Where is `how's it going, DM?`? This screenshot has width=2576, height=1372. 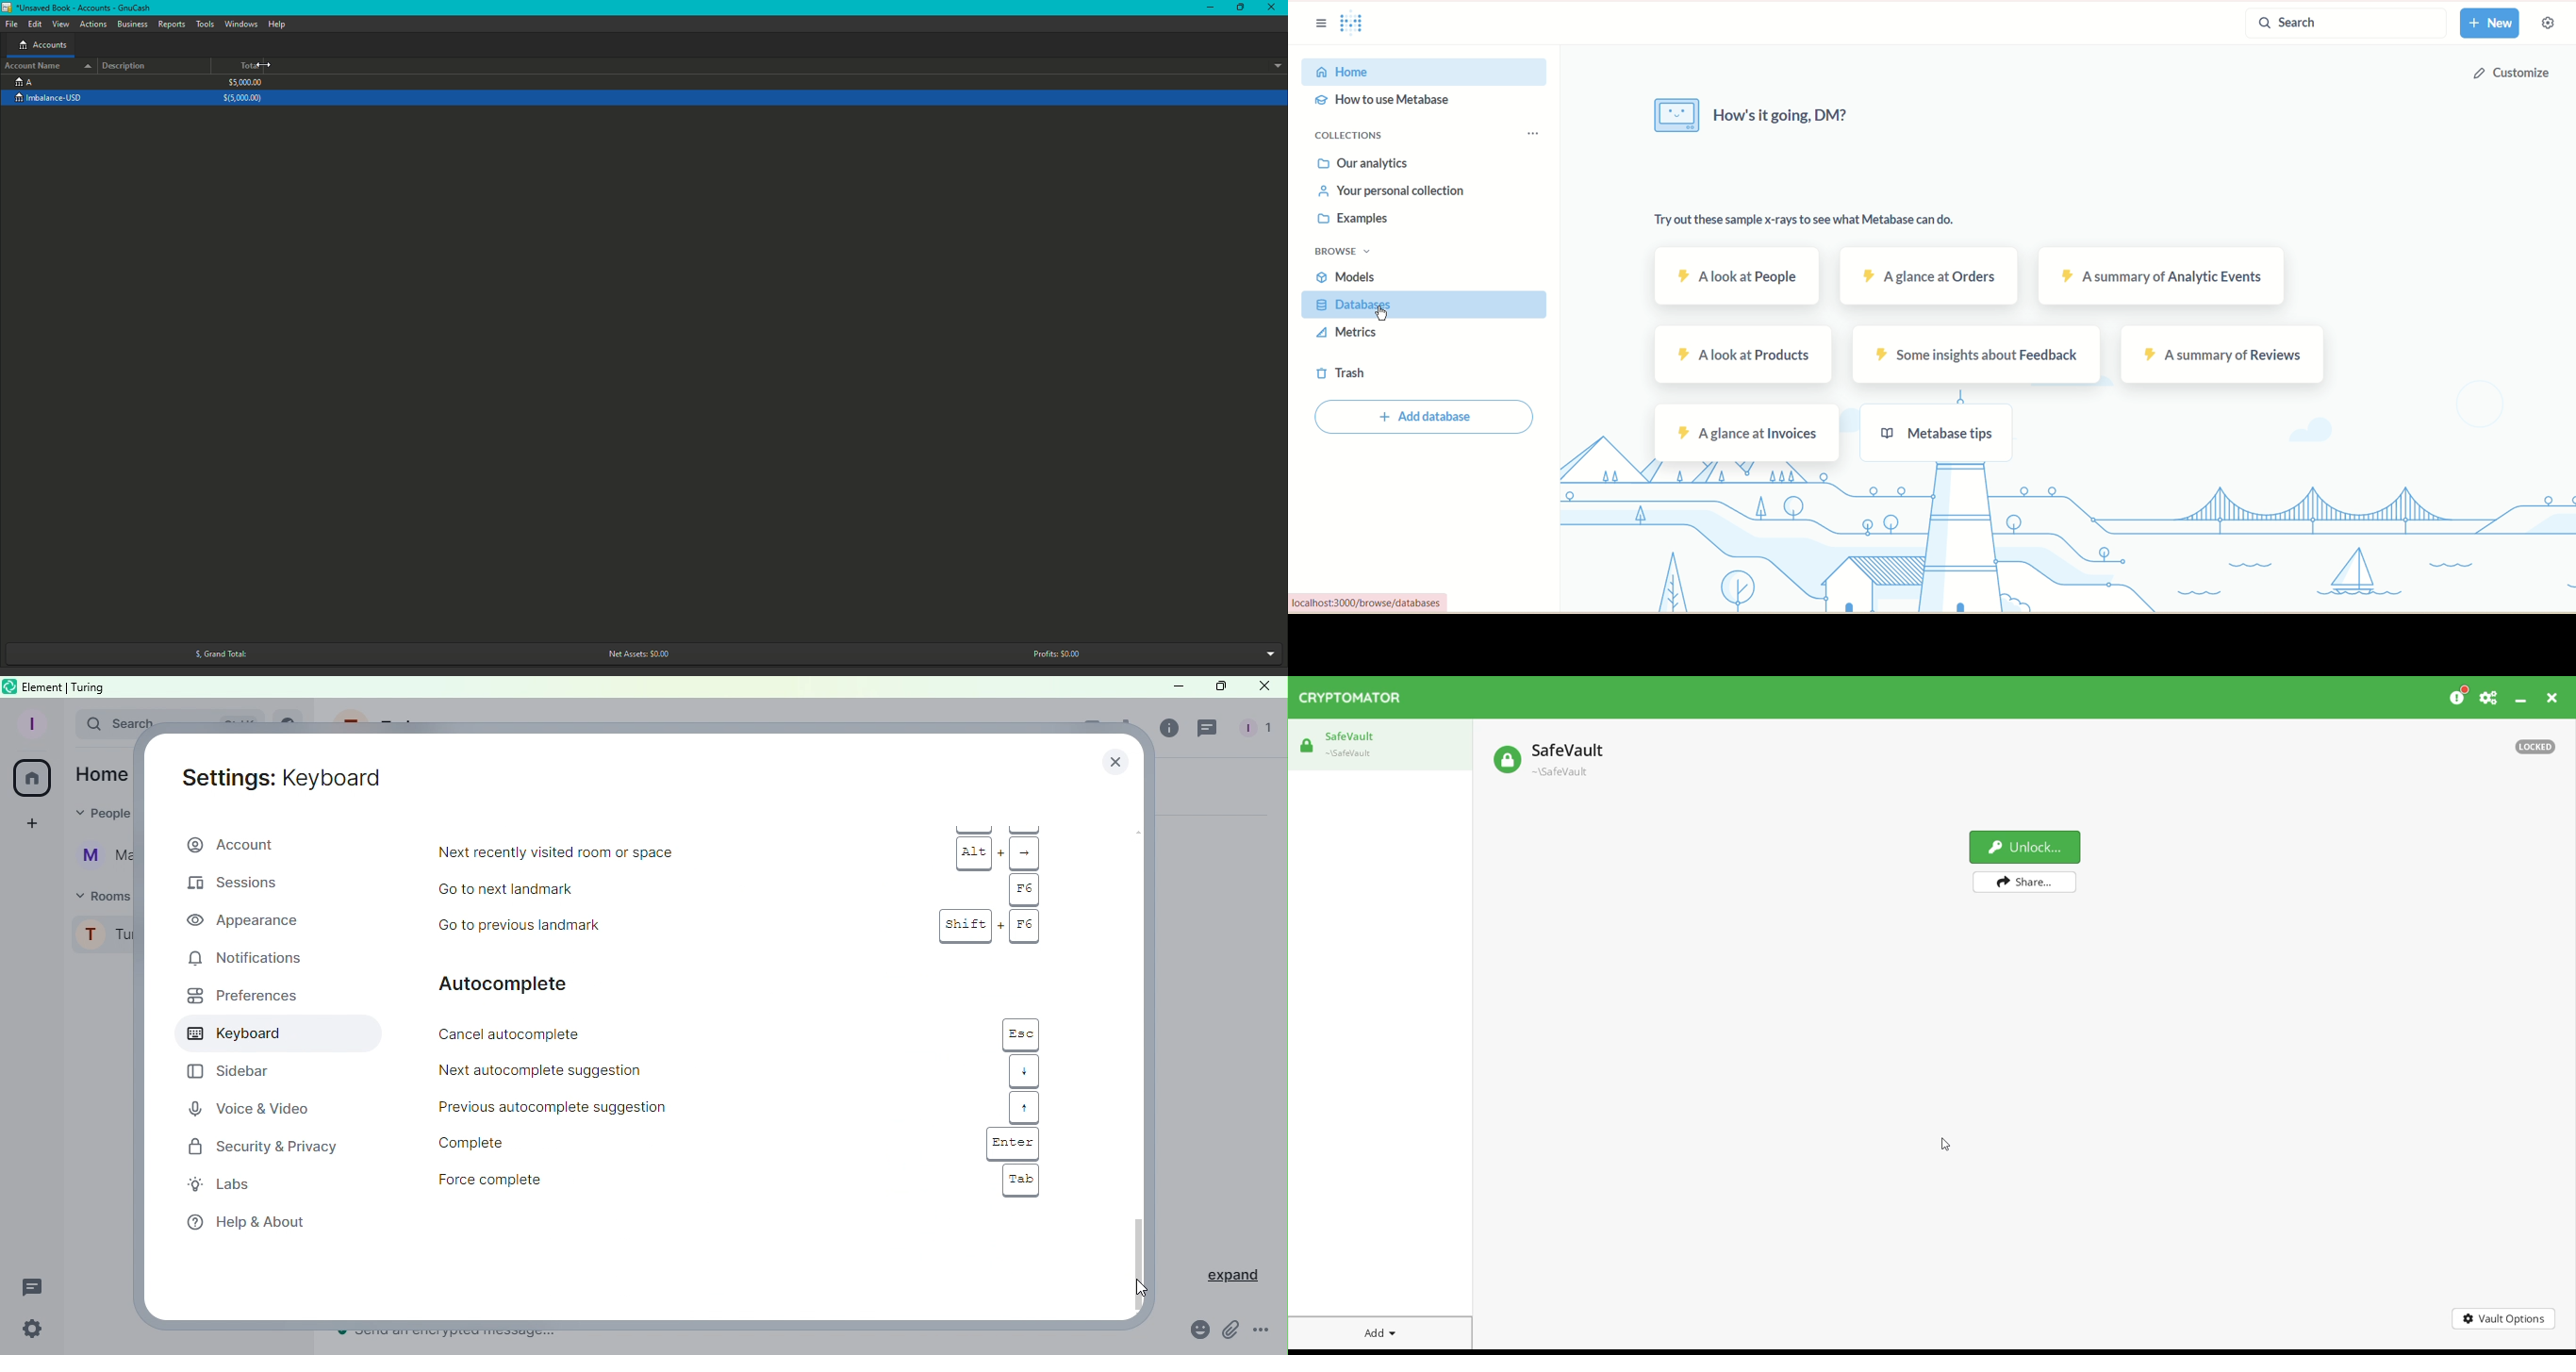
how's it going, DM? is located at coordinates (1796, 123).